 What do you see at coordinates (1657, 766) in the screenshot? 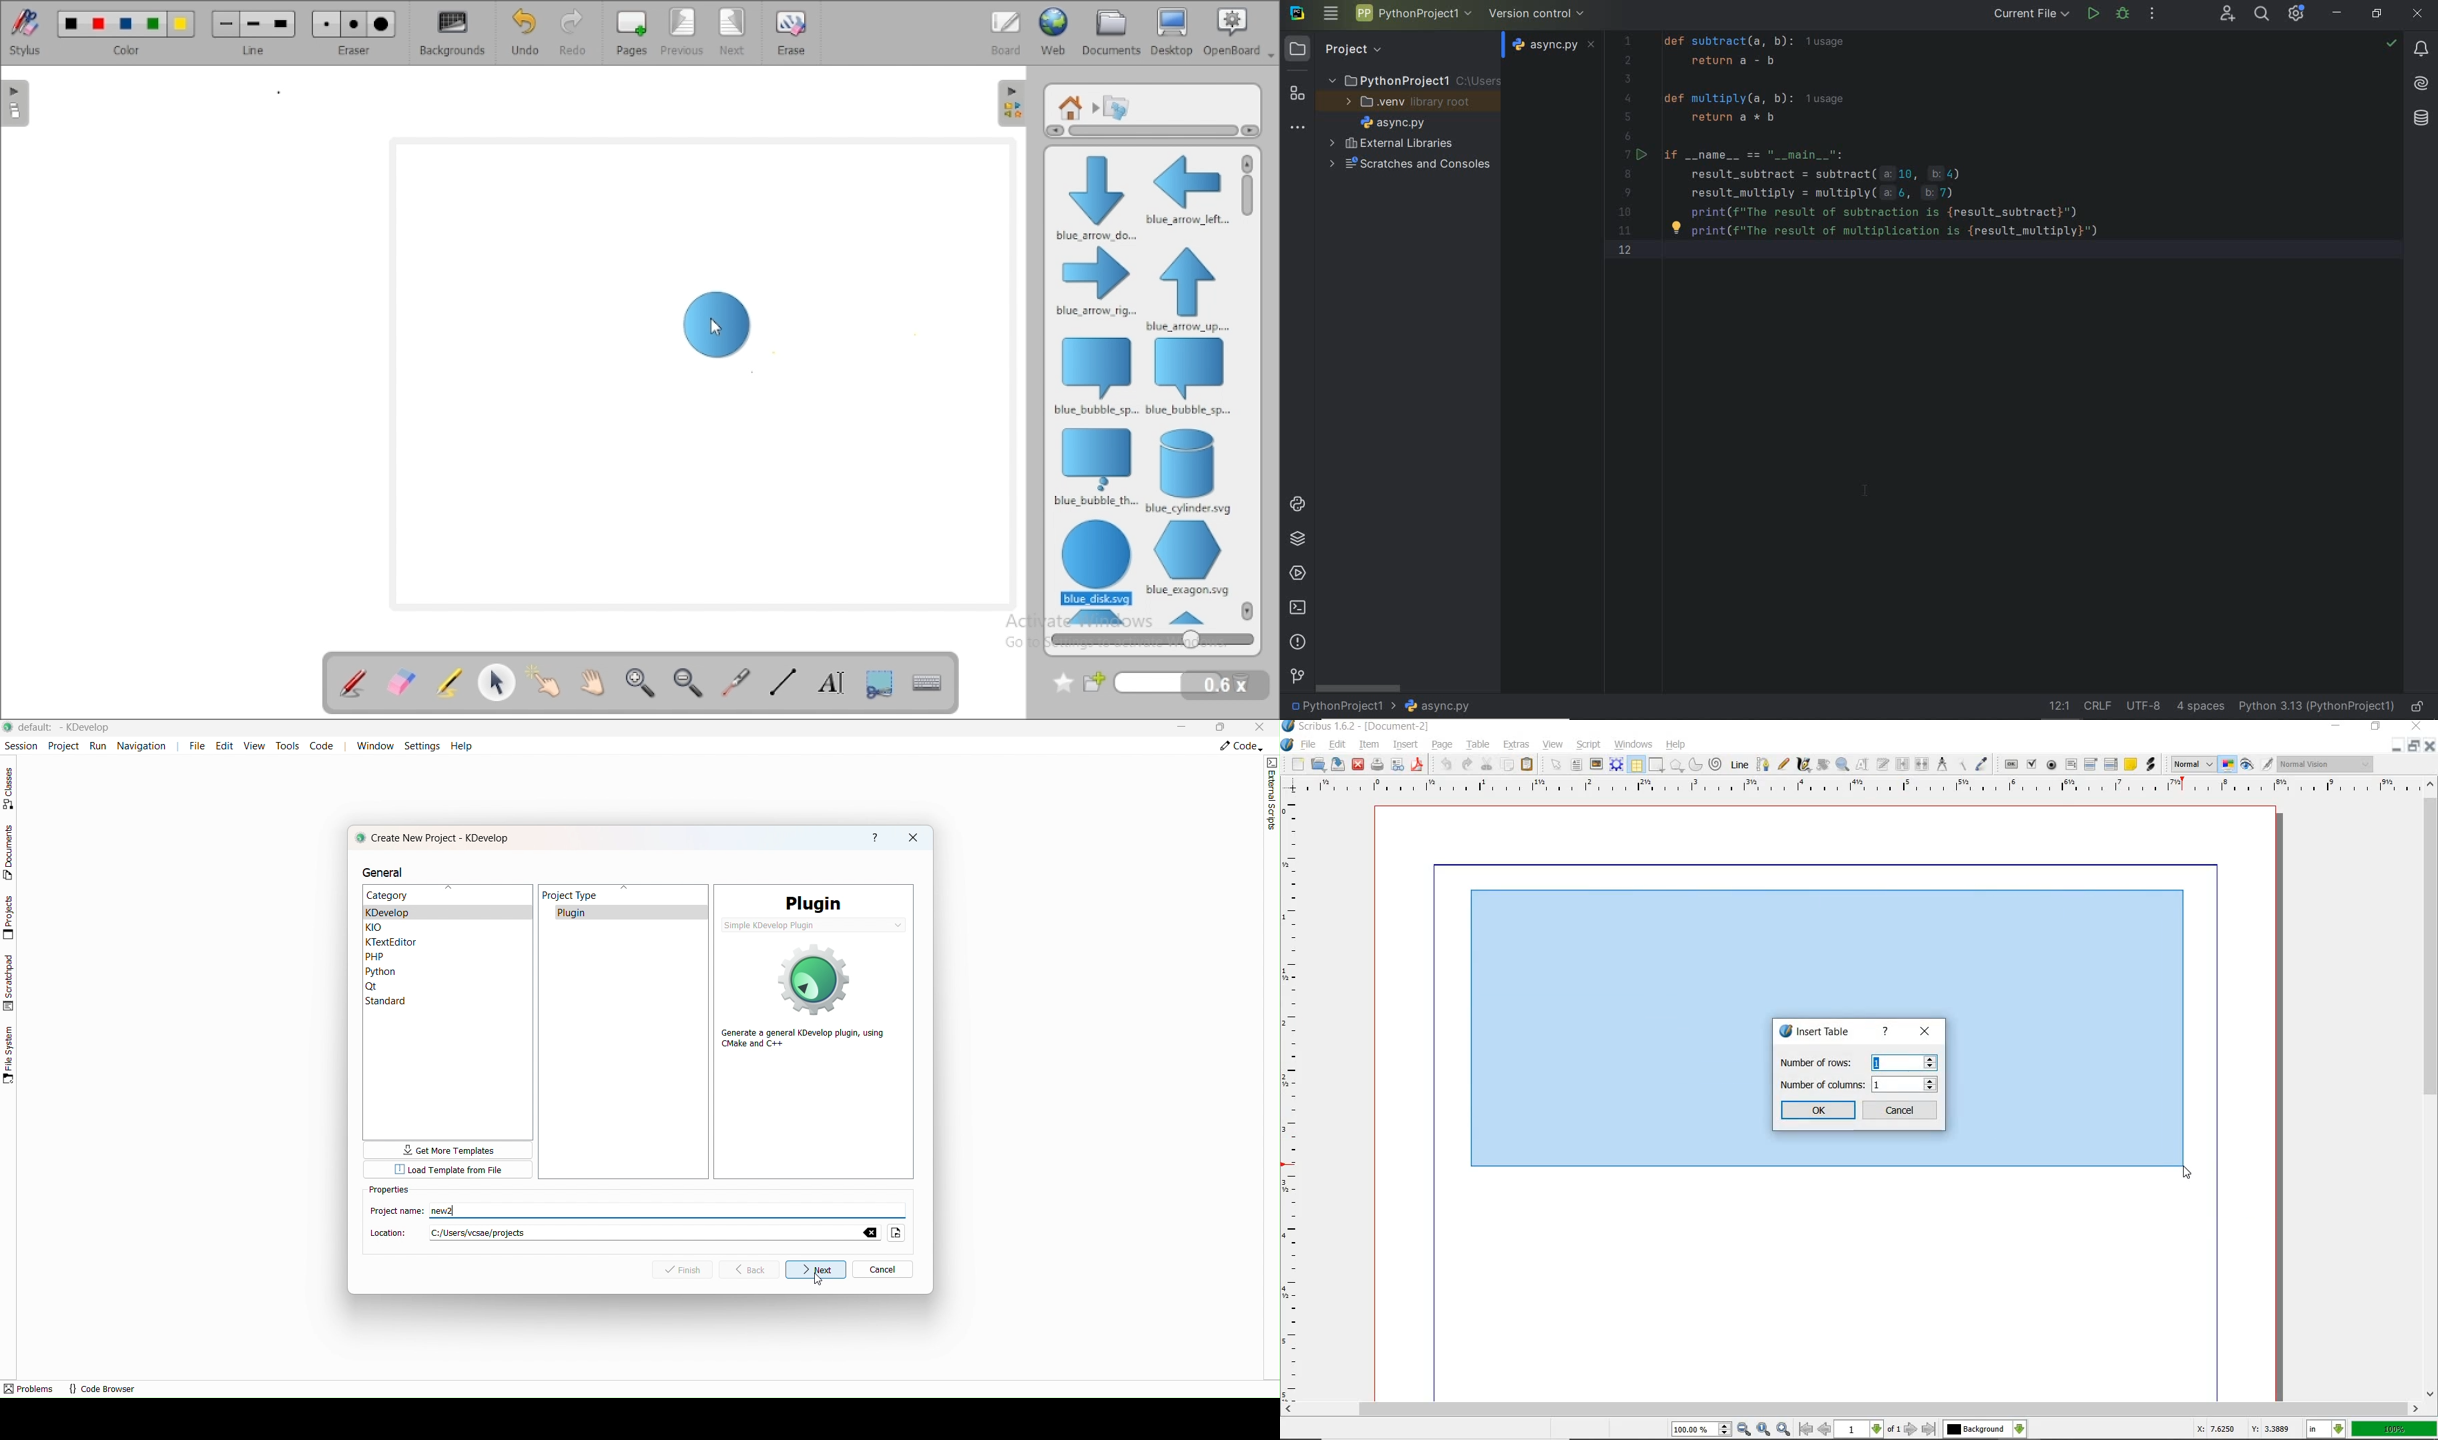
I see `shape` at bounding box center [1657, 766].